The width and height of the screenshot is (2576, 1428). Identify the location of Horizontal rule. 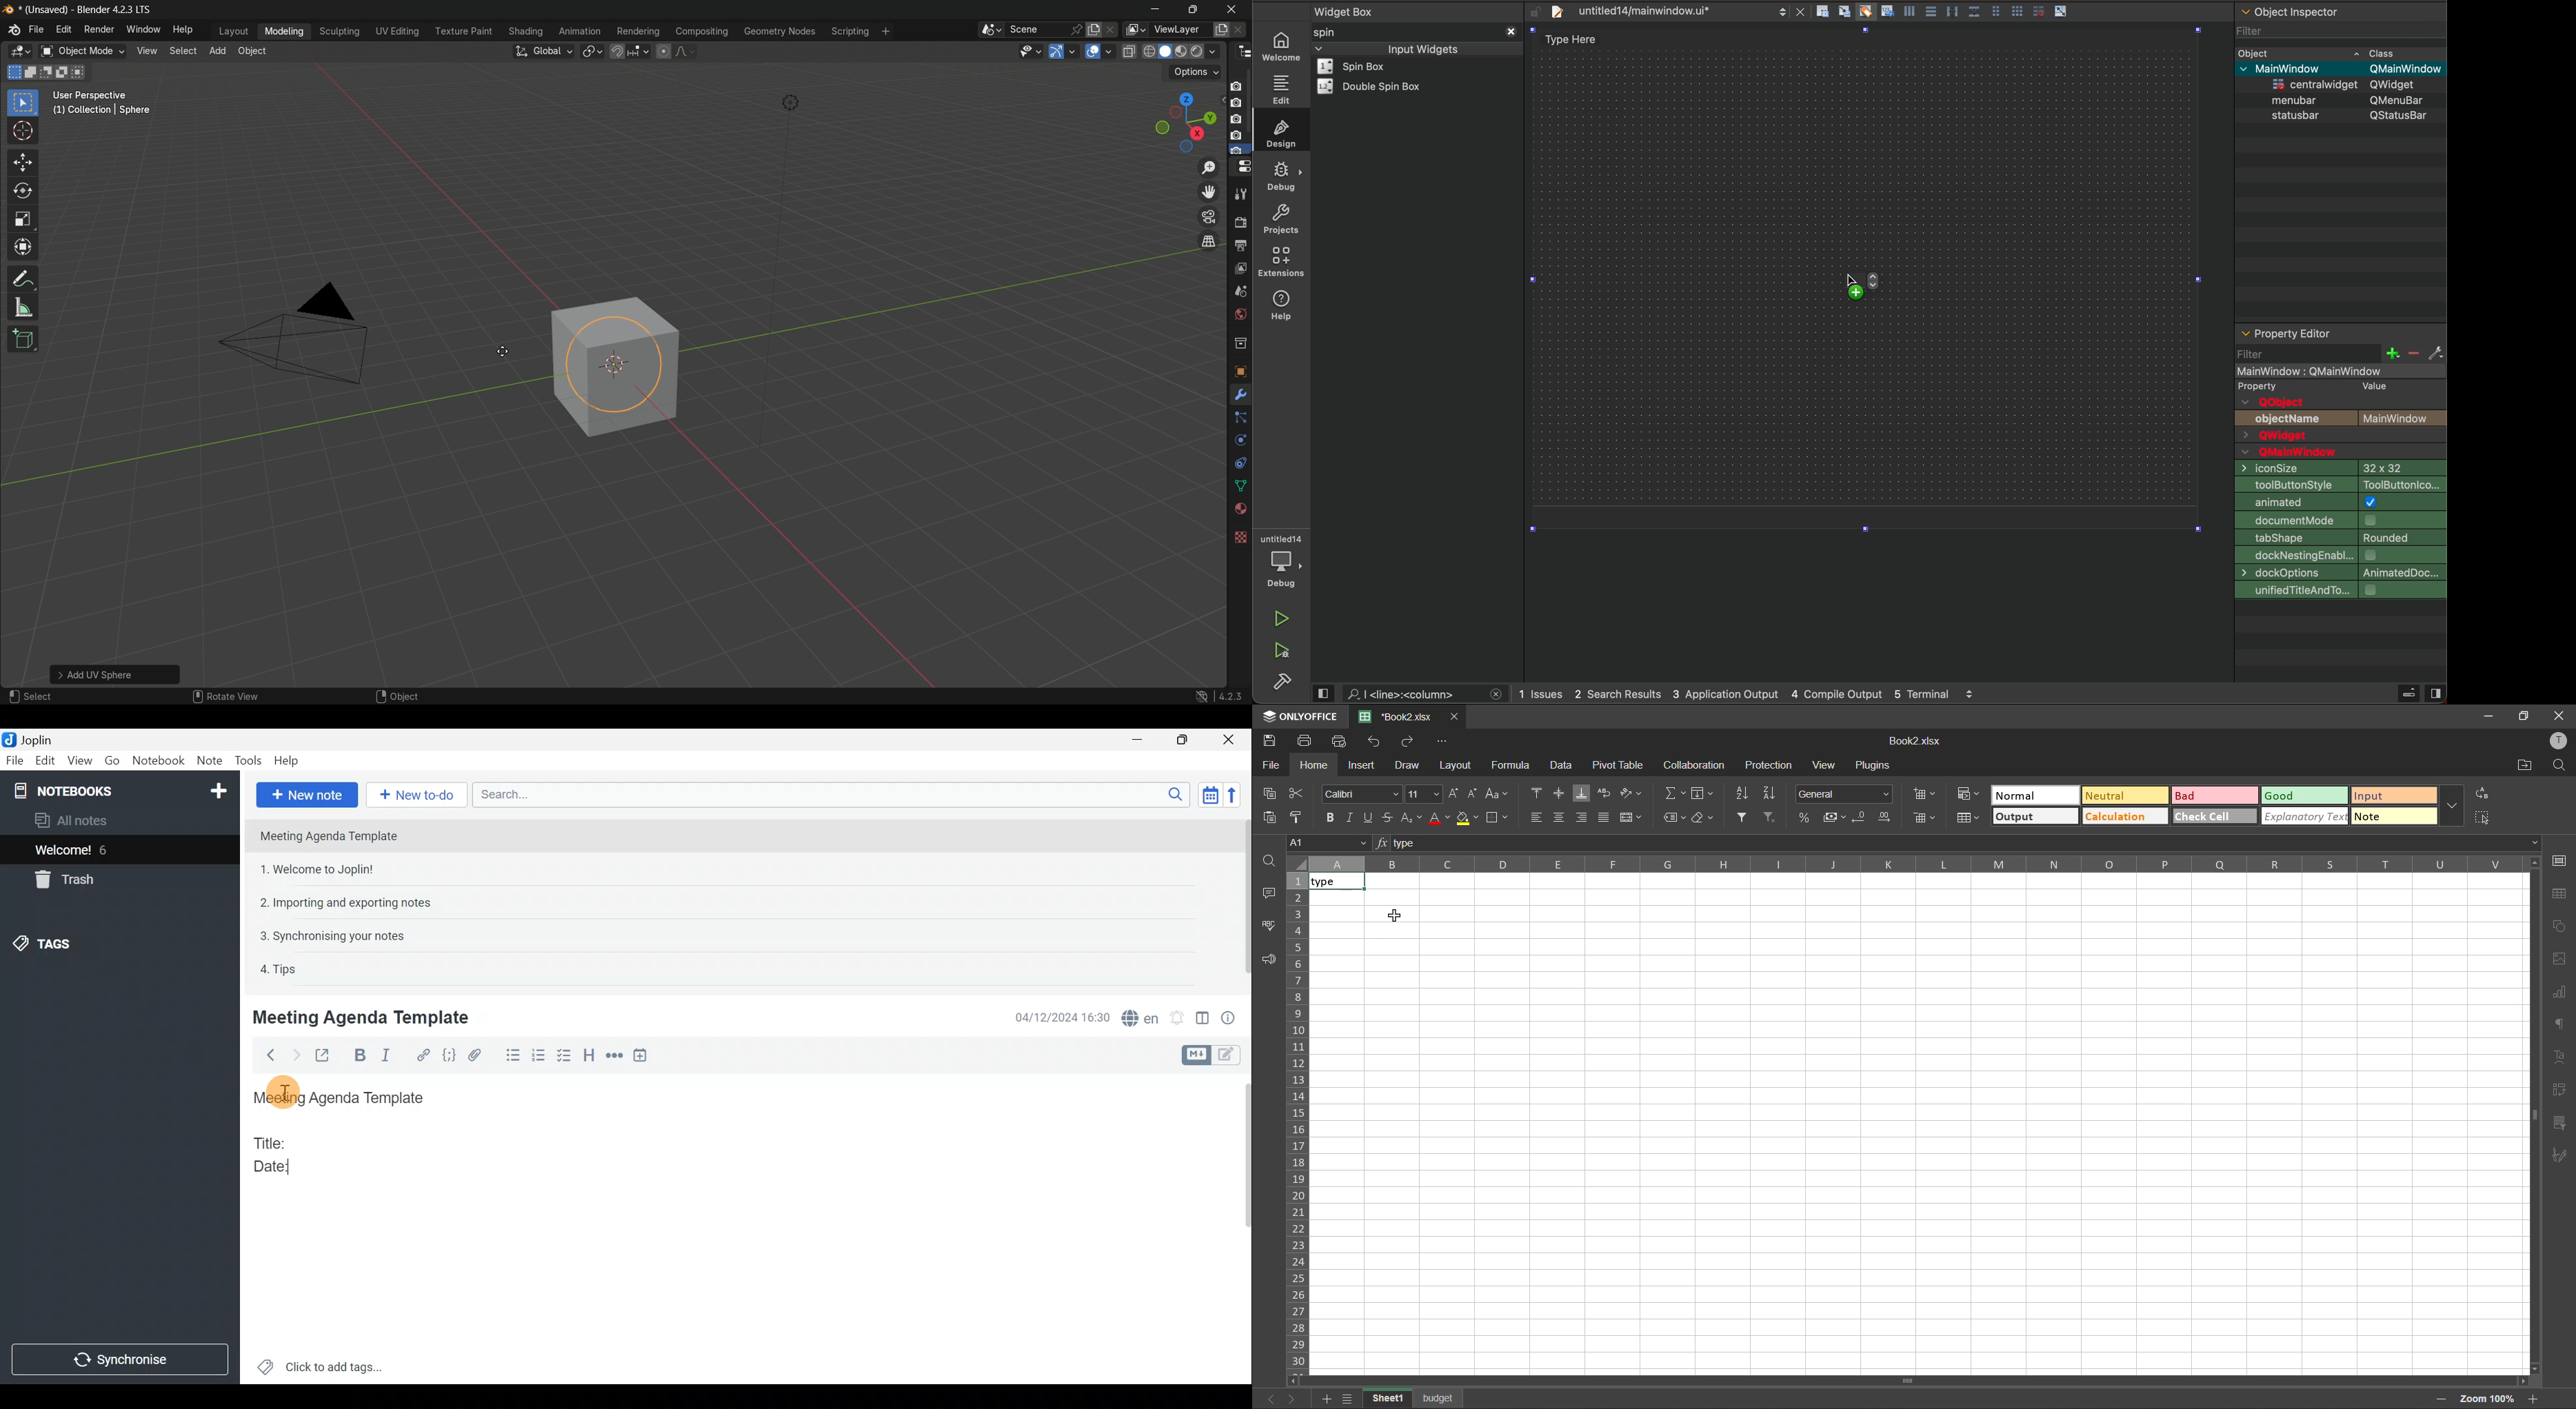
(615, 1057).